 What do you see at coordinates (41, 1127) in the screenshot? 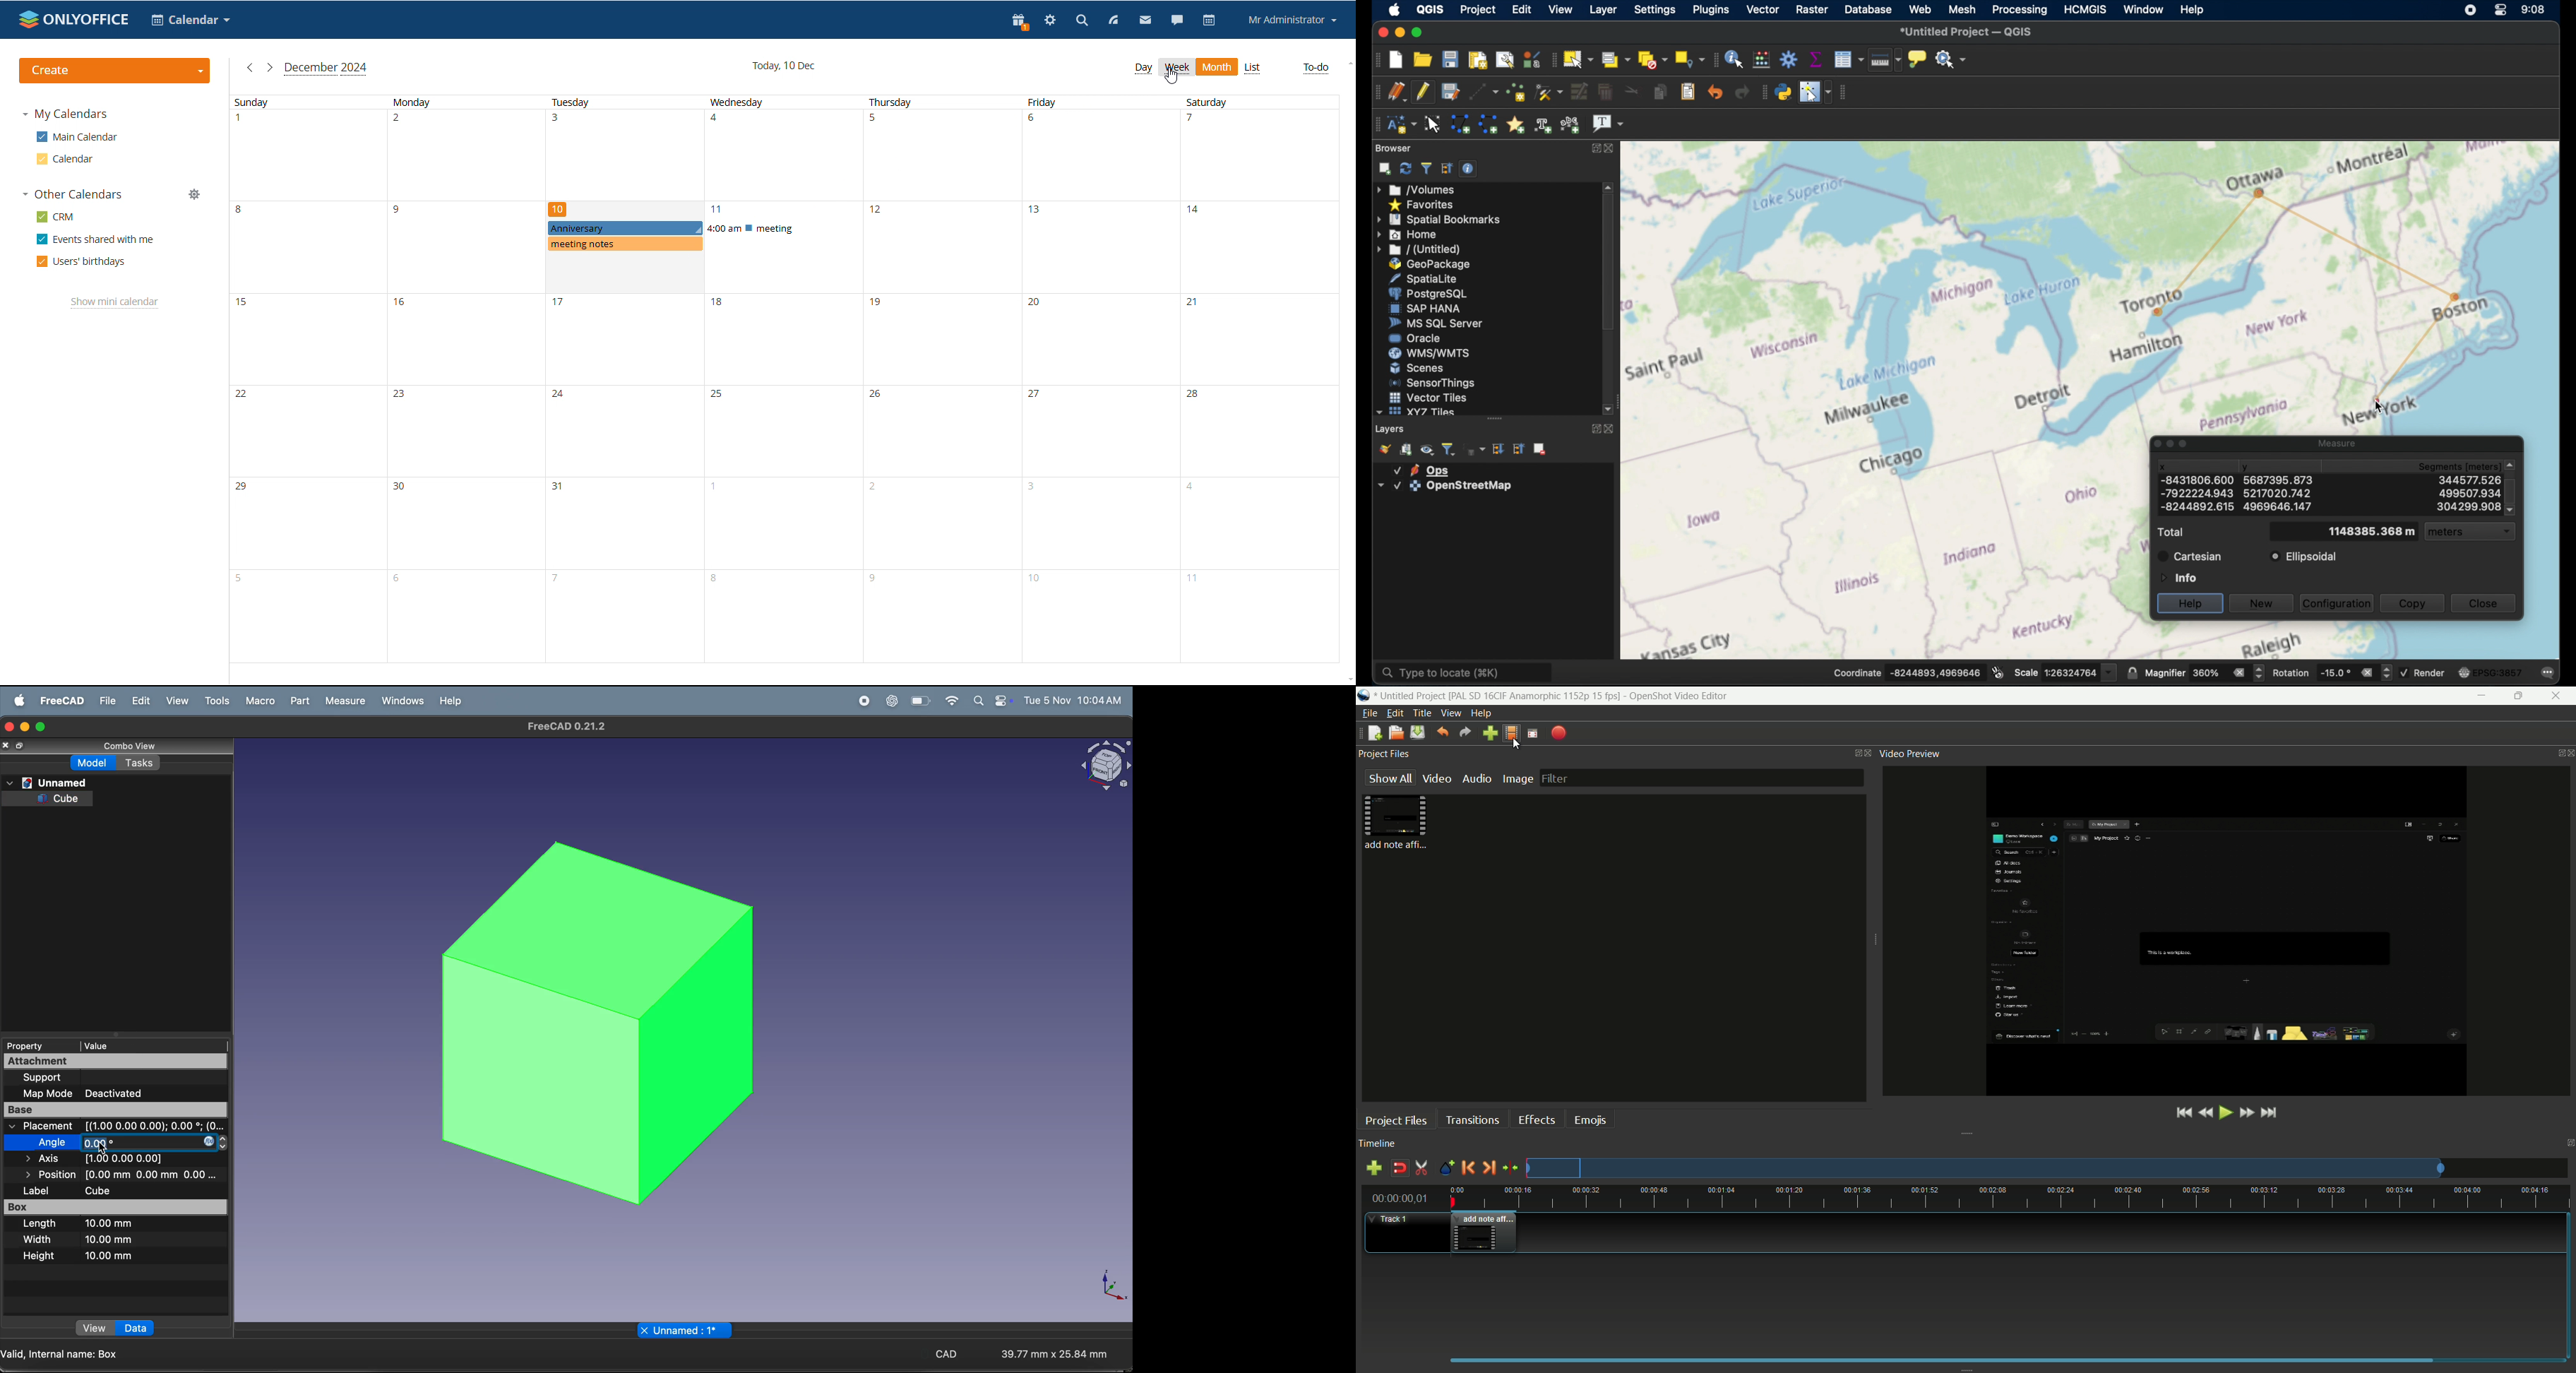
I see `placement` at bounding box center [41, 1127].